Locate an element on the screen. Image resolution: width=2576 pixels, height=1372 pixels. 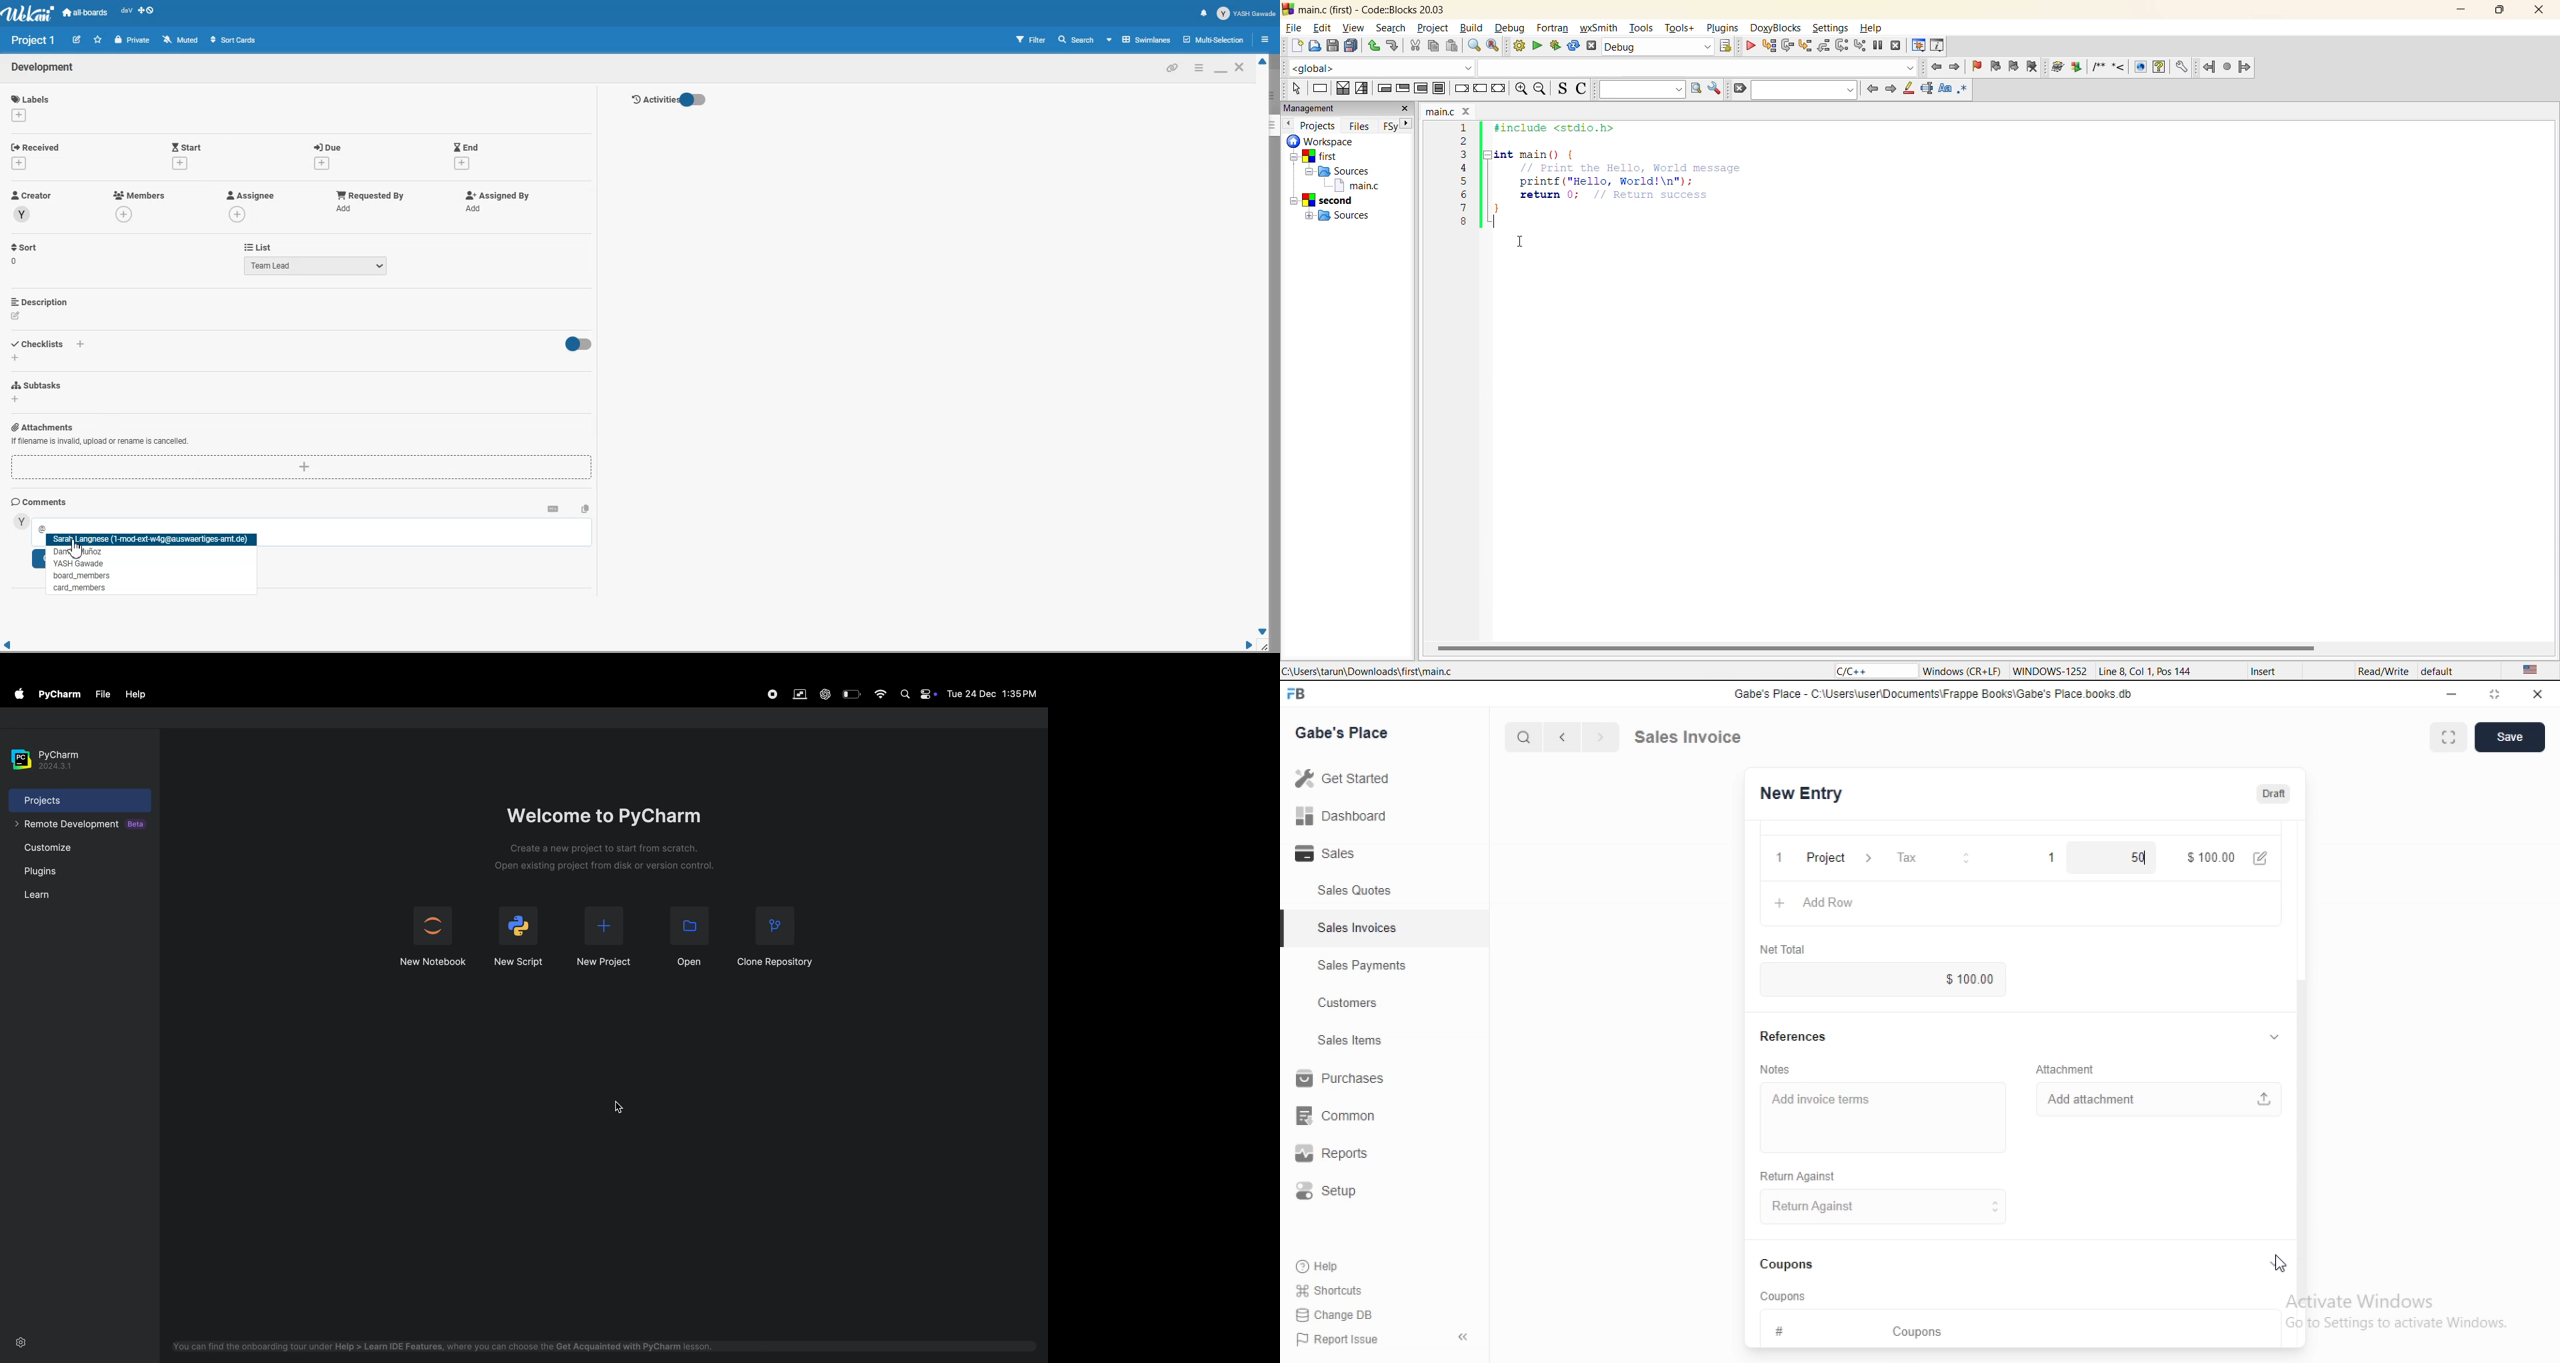
edit is located at coordinates (16, 316).